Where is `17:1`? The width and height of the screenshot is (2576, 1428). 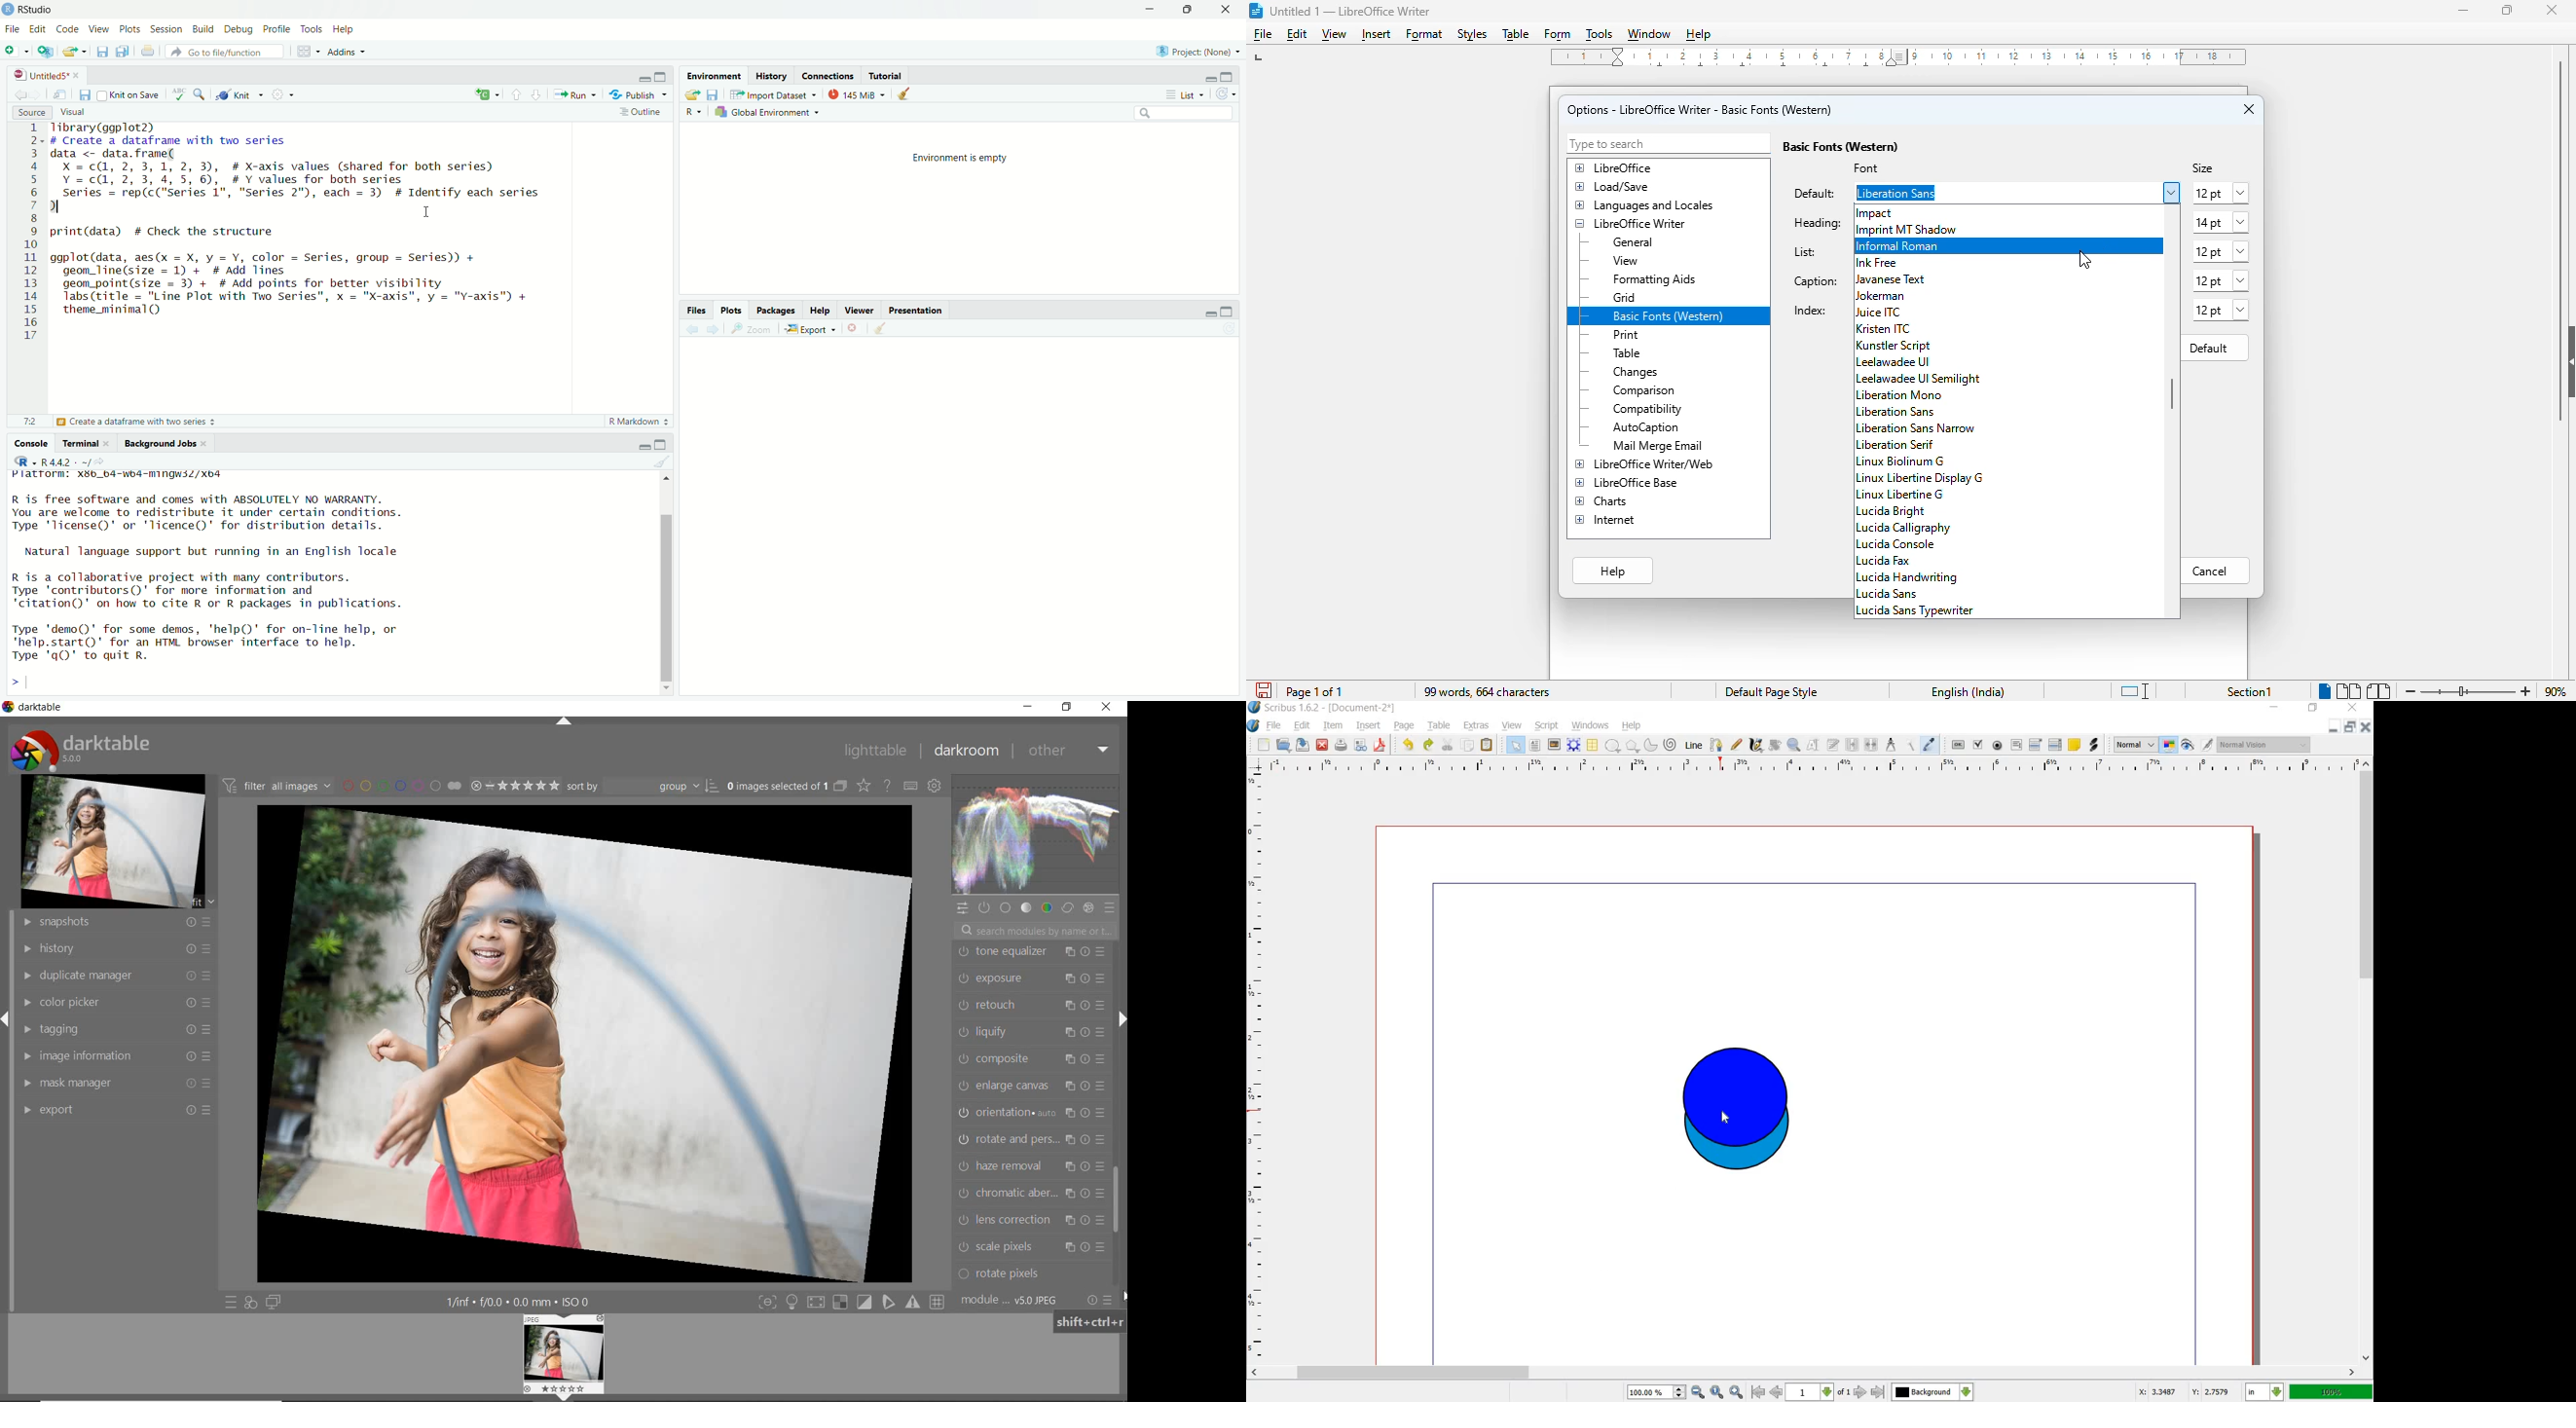 17:1 is located at coordinates (28, 421).